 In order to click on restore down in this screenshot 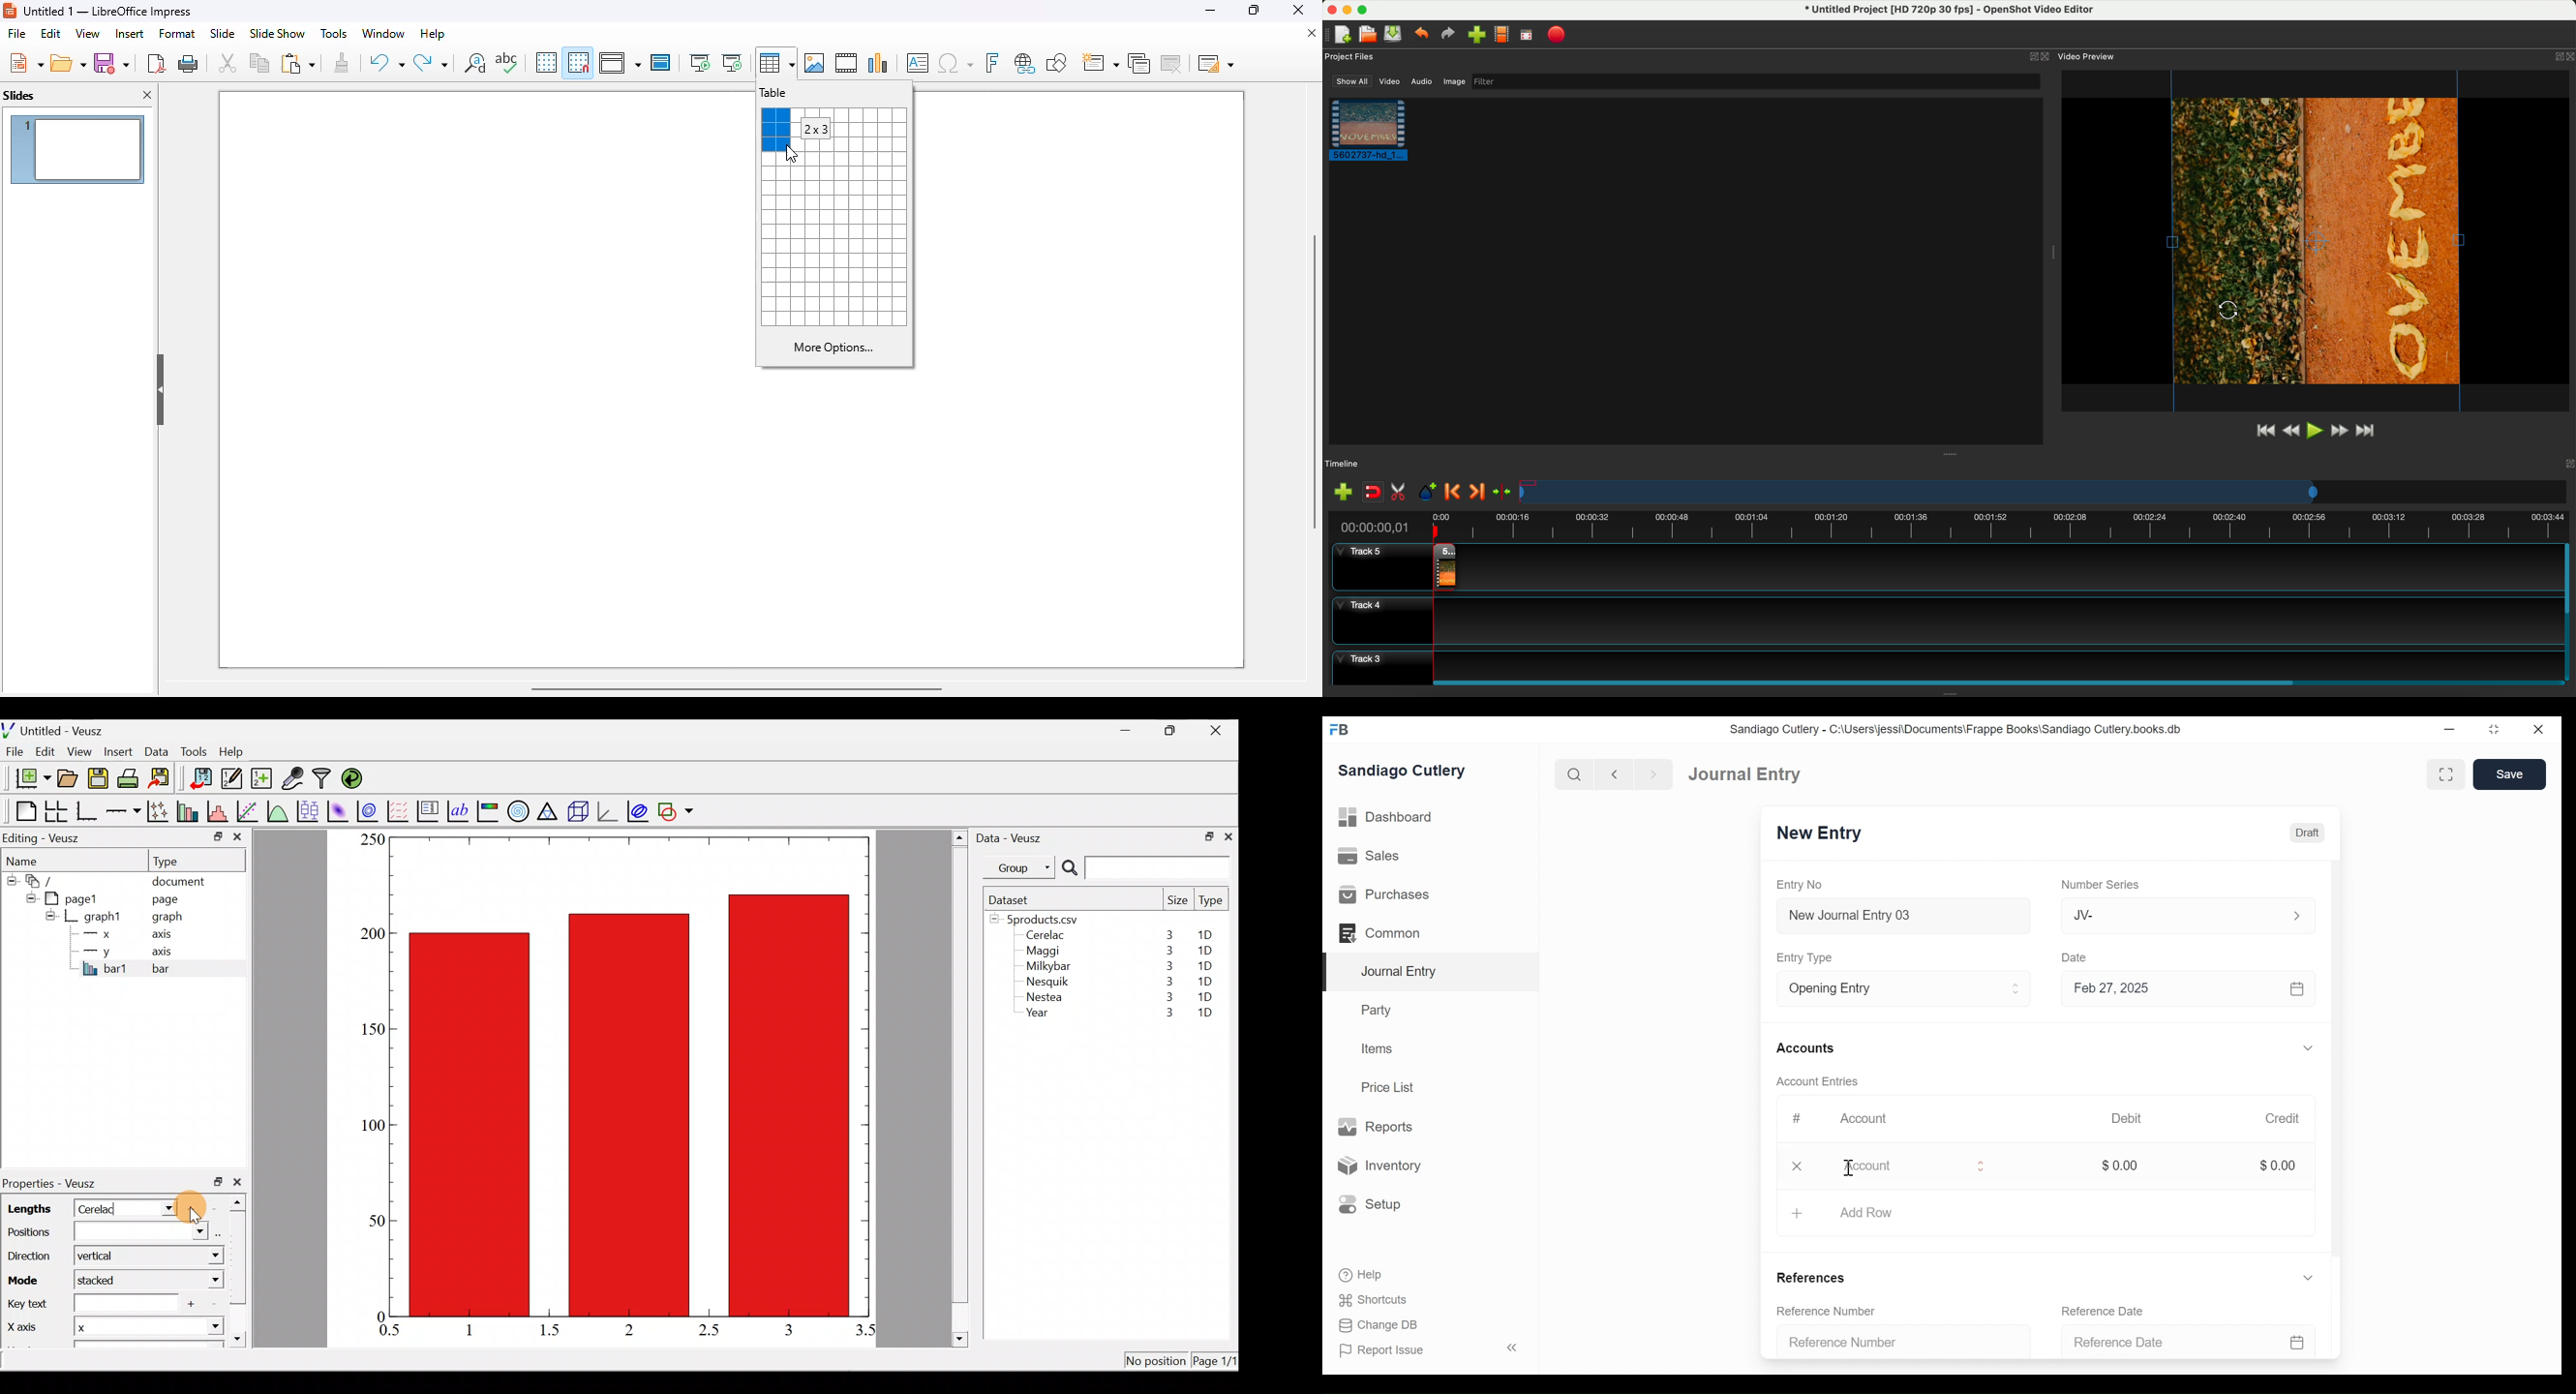, I will do `click(218, 1182)`.